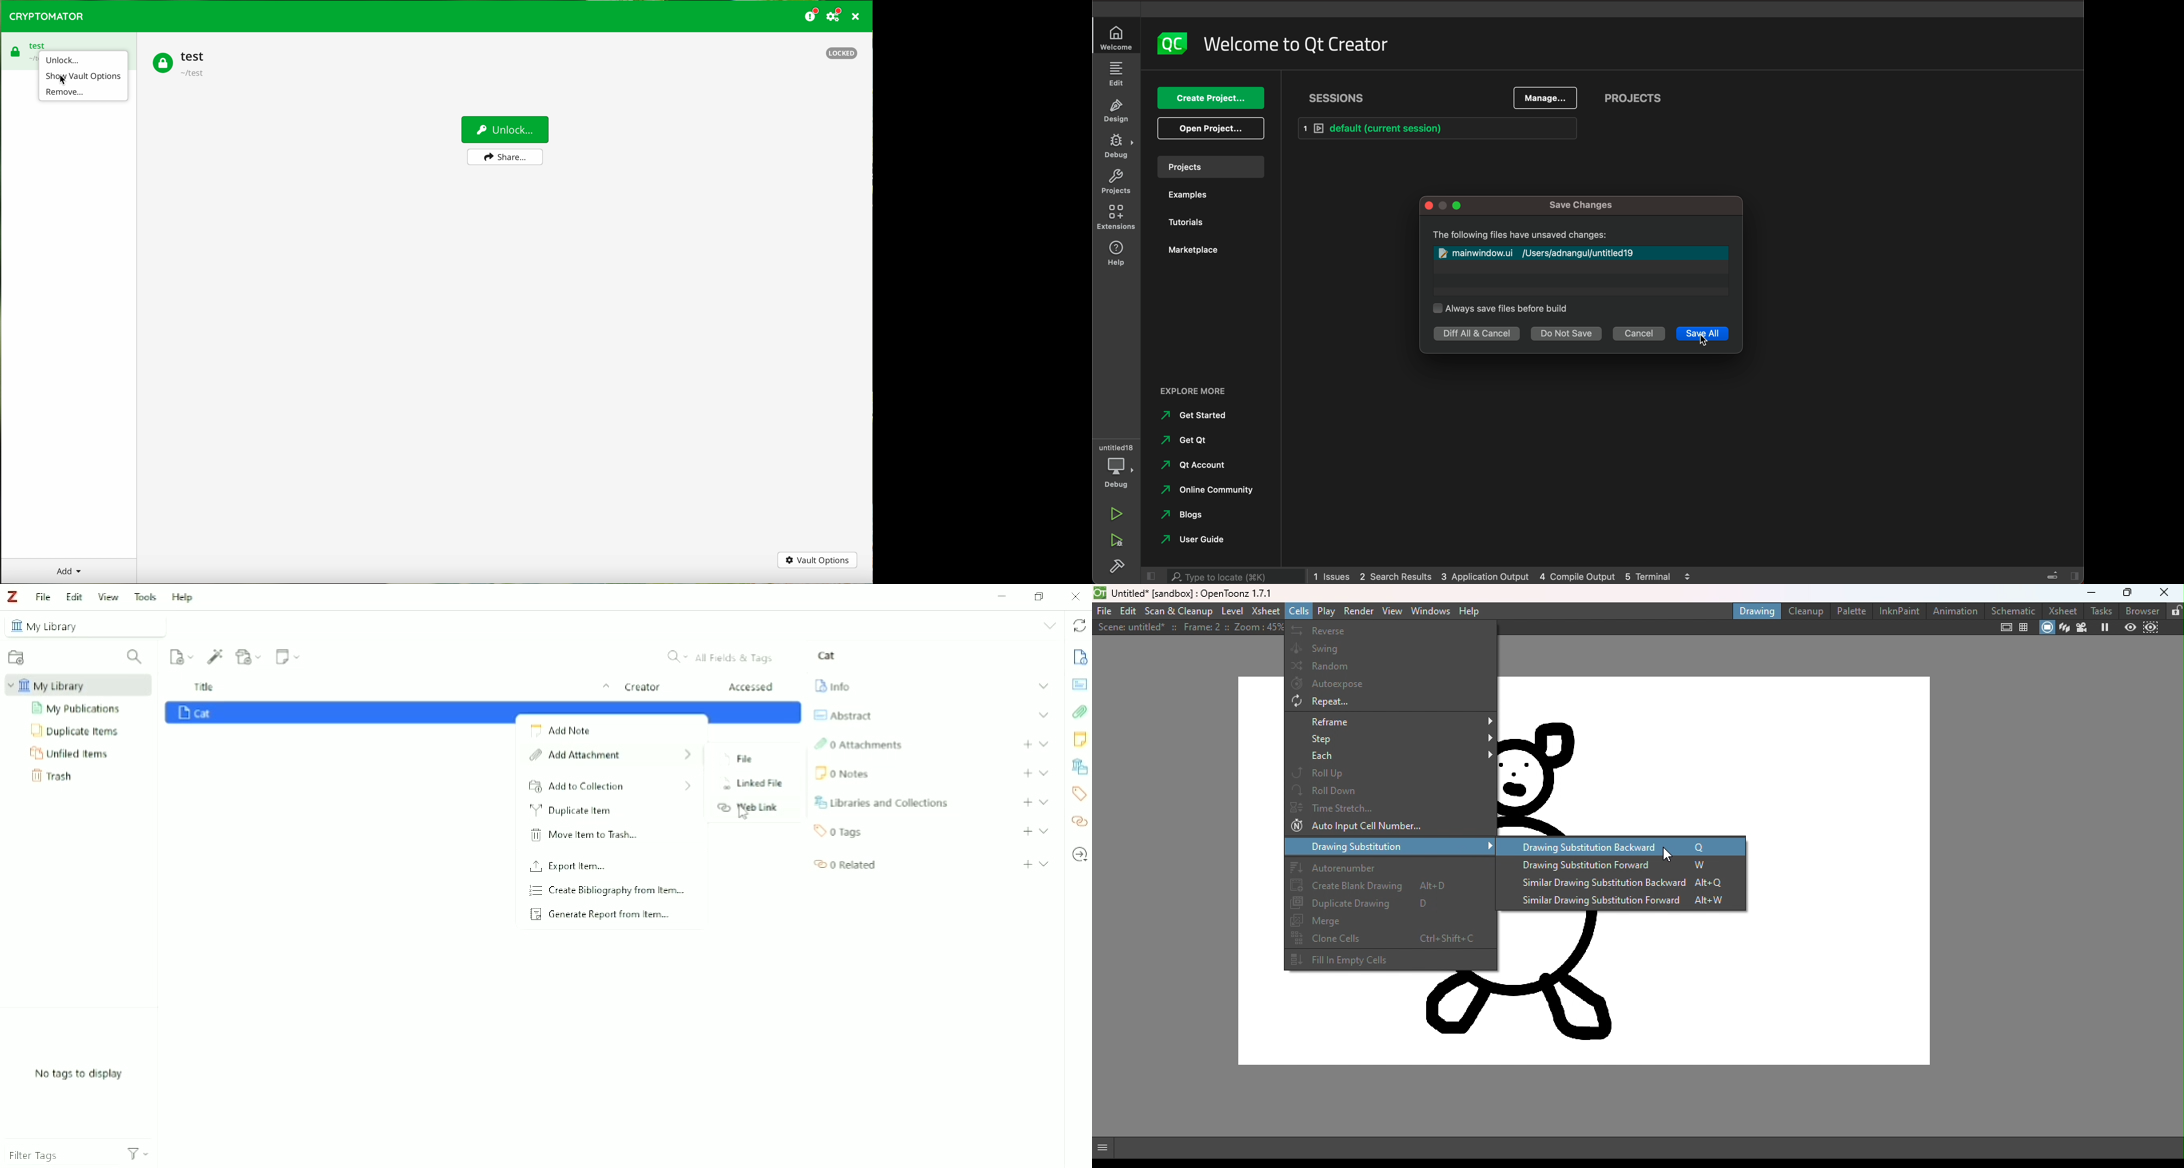 Image resolution: width=2184 pixels, height=1176 pixels. Describe the element at coordinates (1642, 334) in the screenshot. I see `CANCEL` at that location.